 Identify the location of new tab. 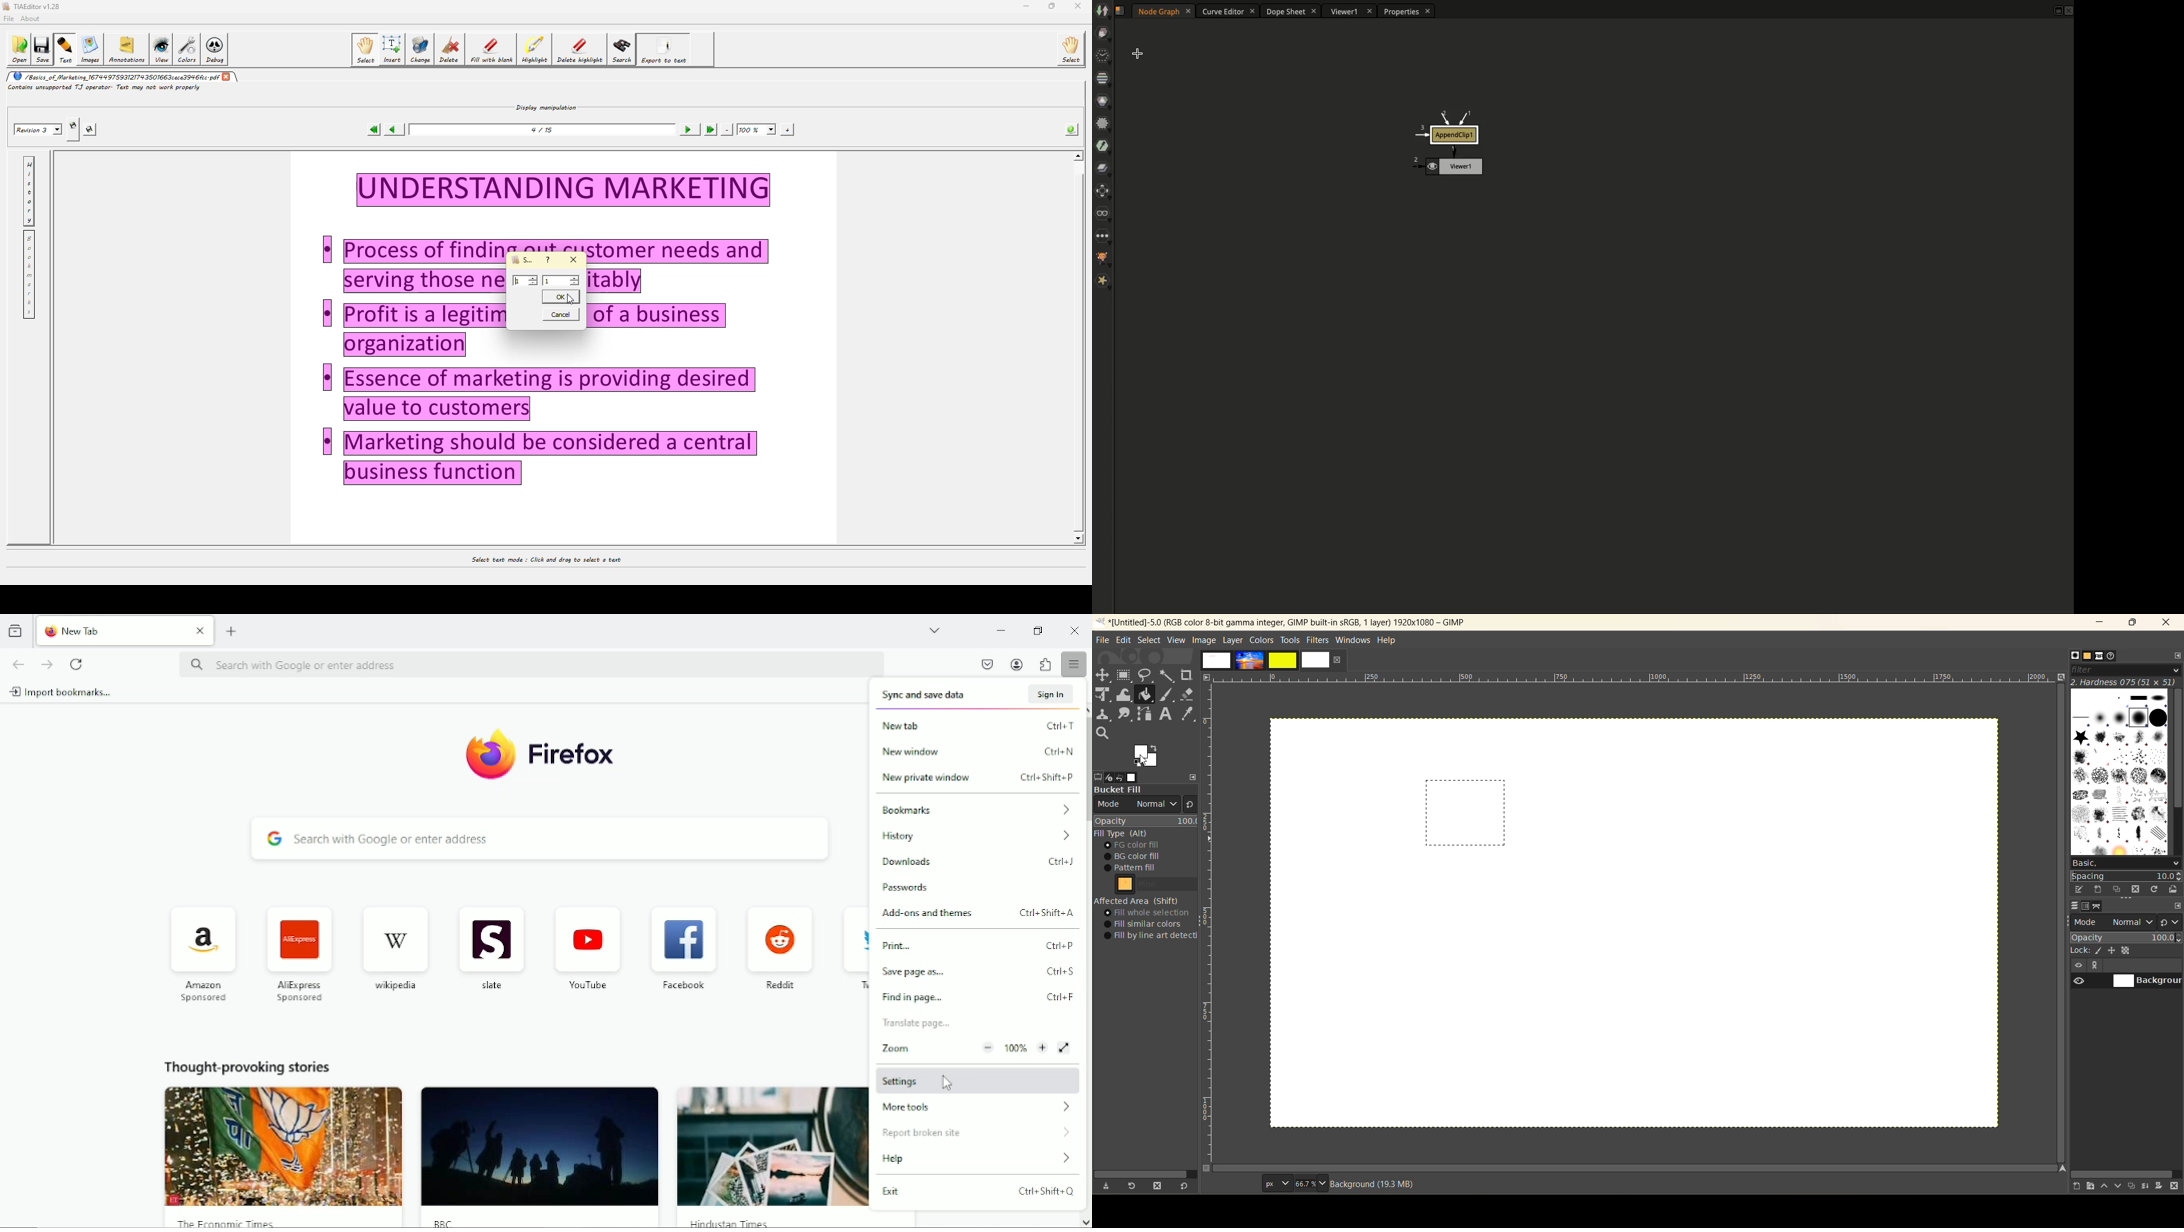
(233, 632).